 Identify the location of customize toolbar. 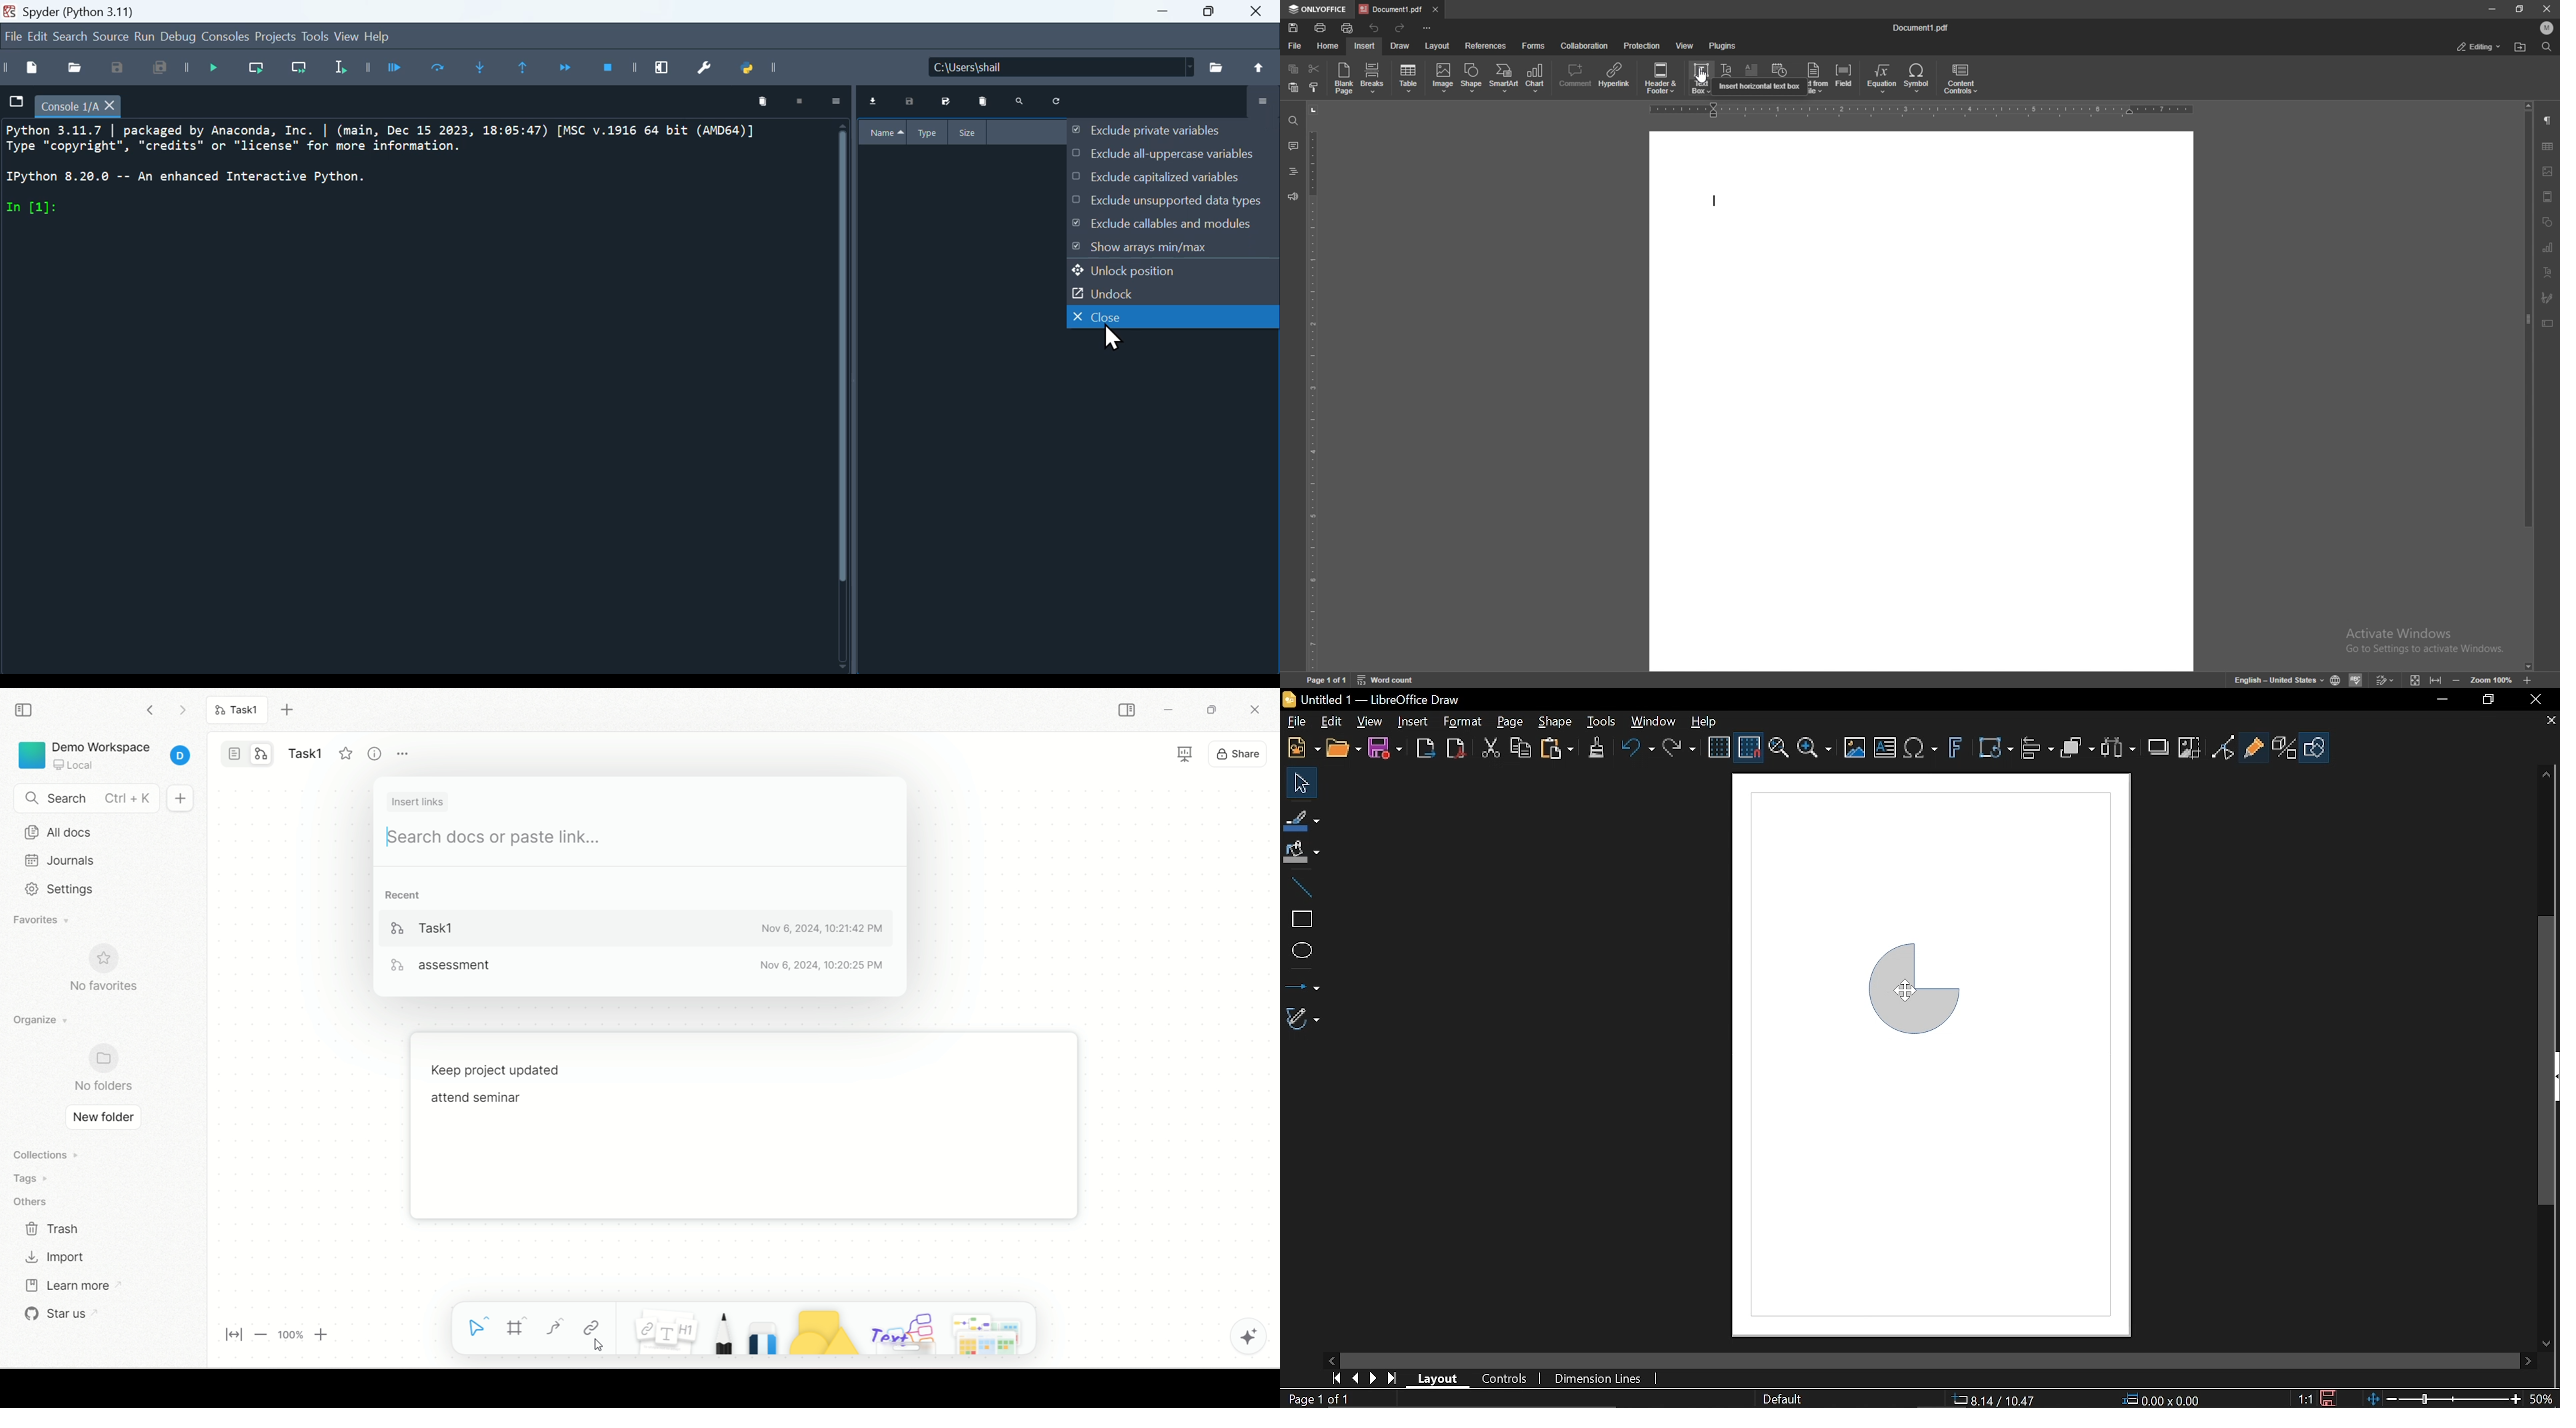
(1426, 27).